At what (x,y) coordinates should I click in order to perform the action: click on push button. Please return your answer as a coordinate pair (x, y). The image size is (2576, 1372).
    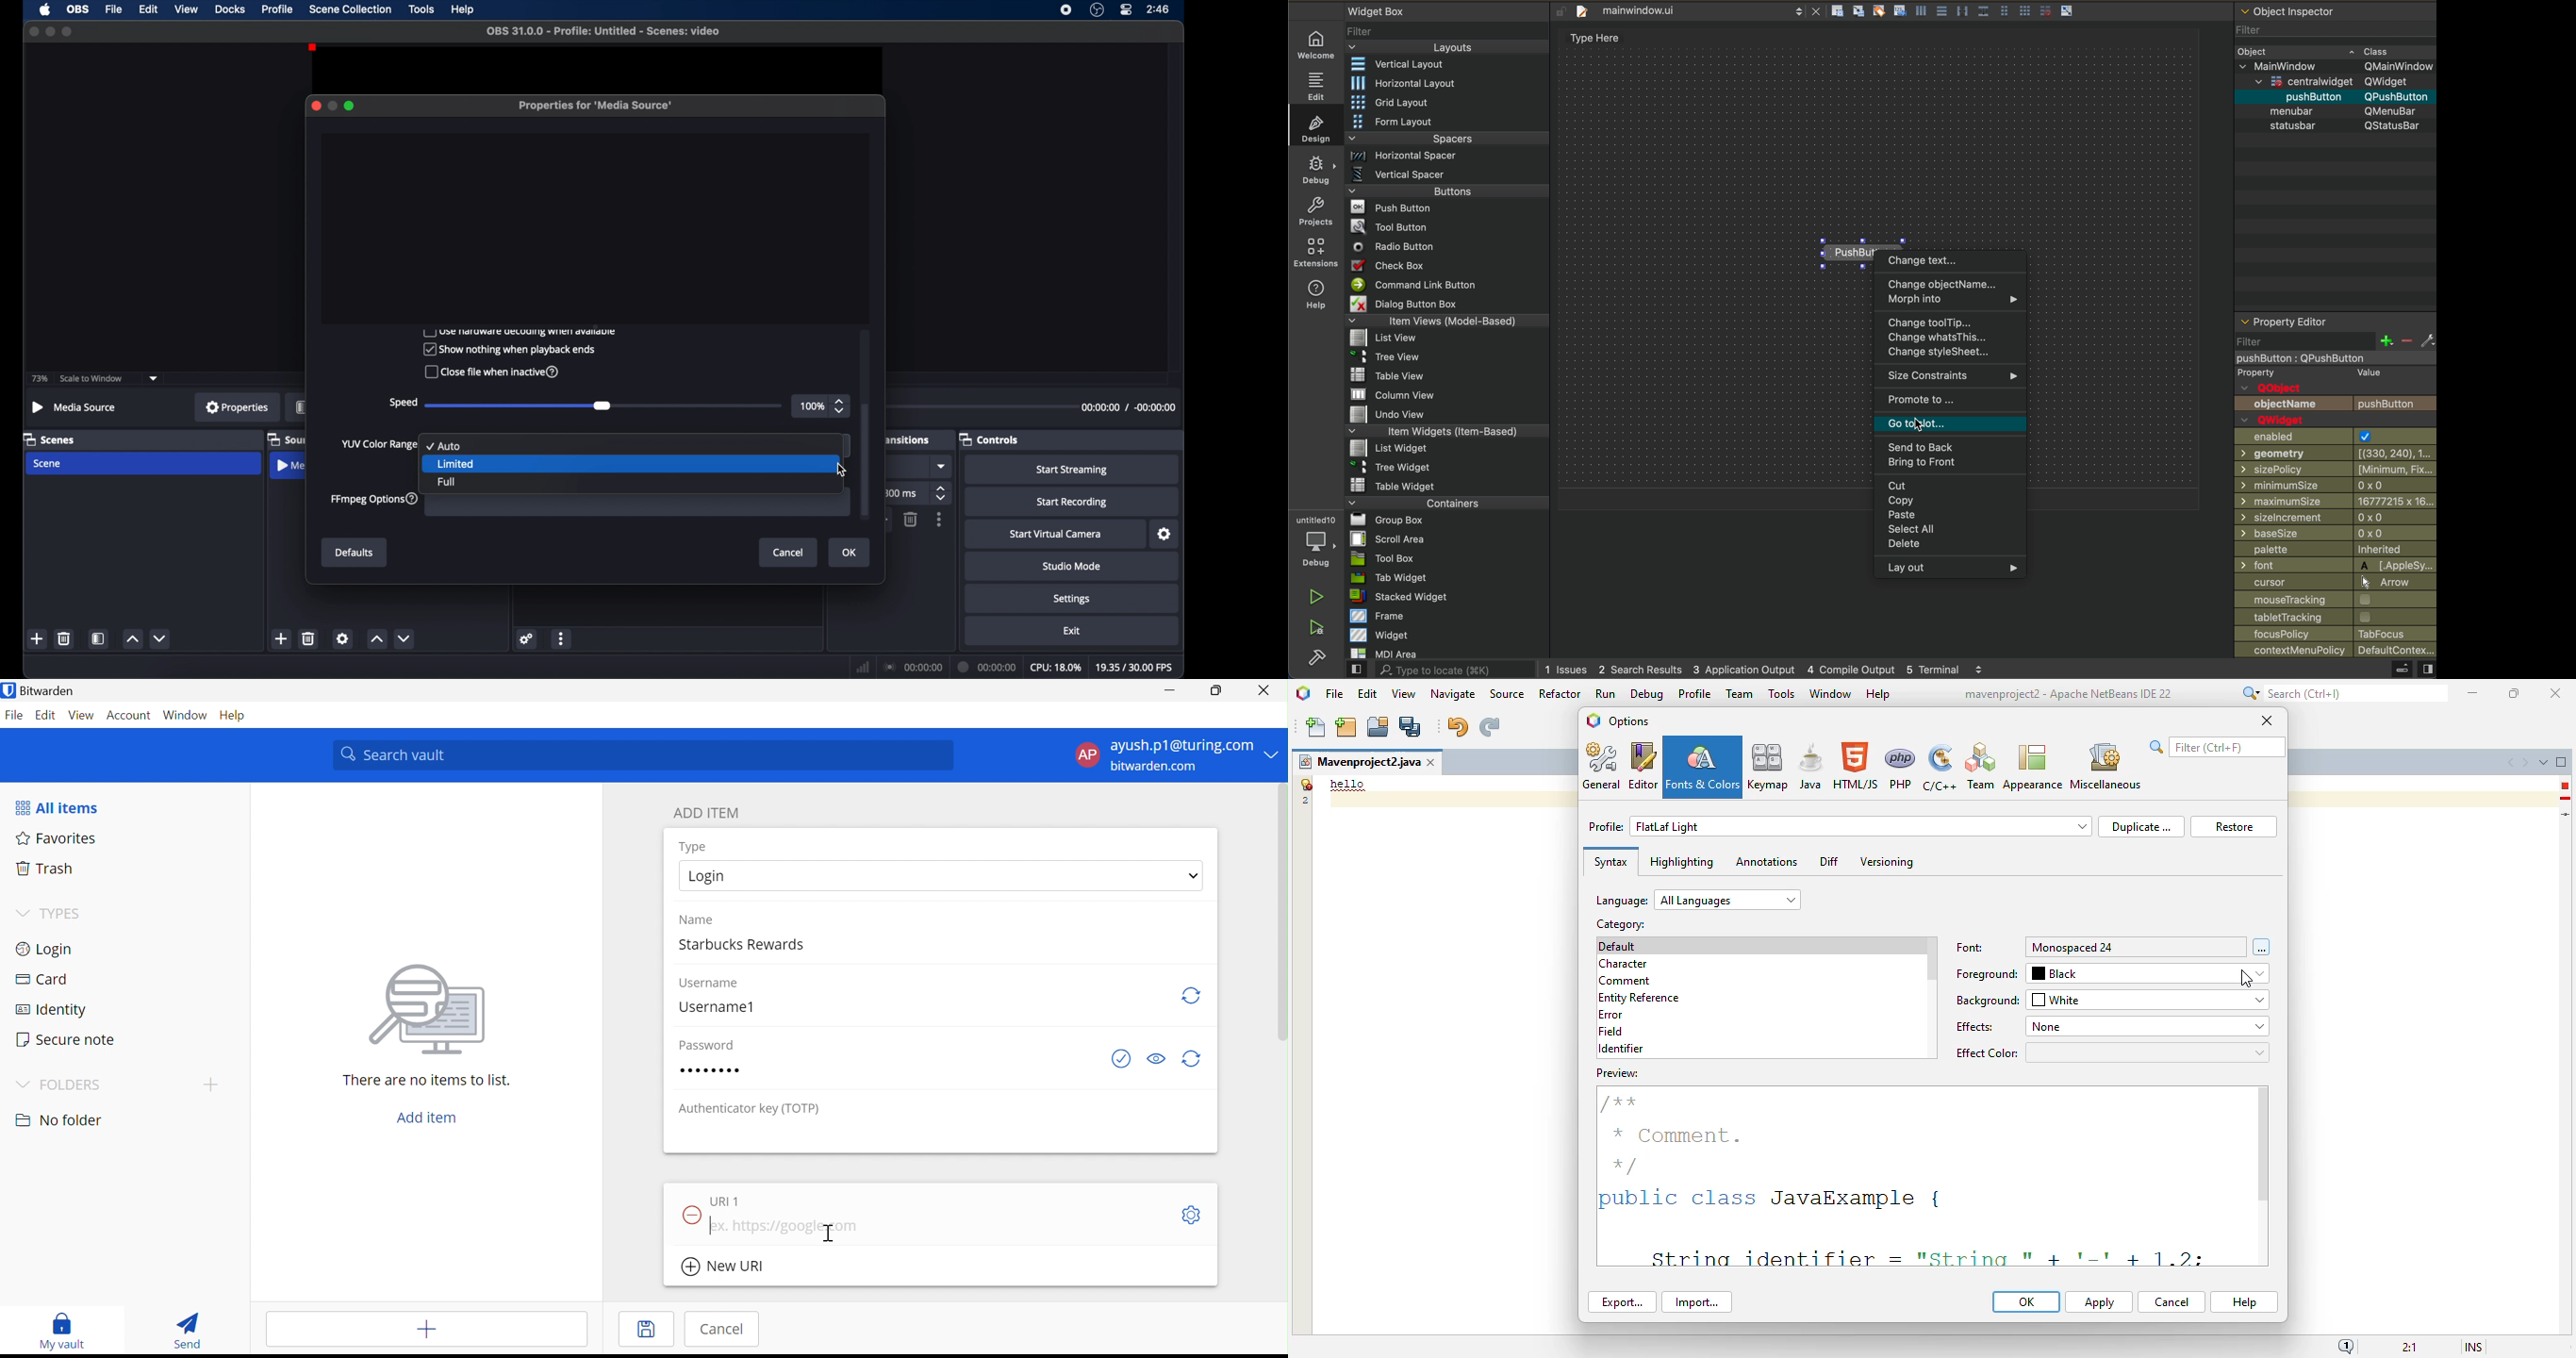
    Looking at the image, I should click on (2337, 405).